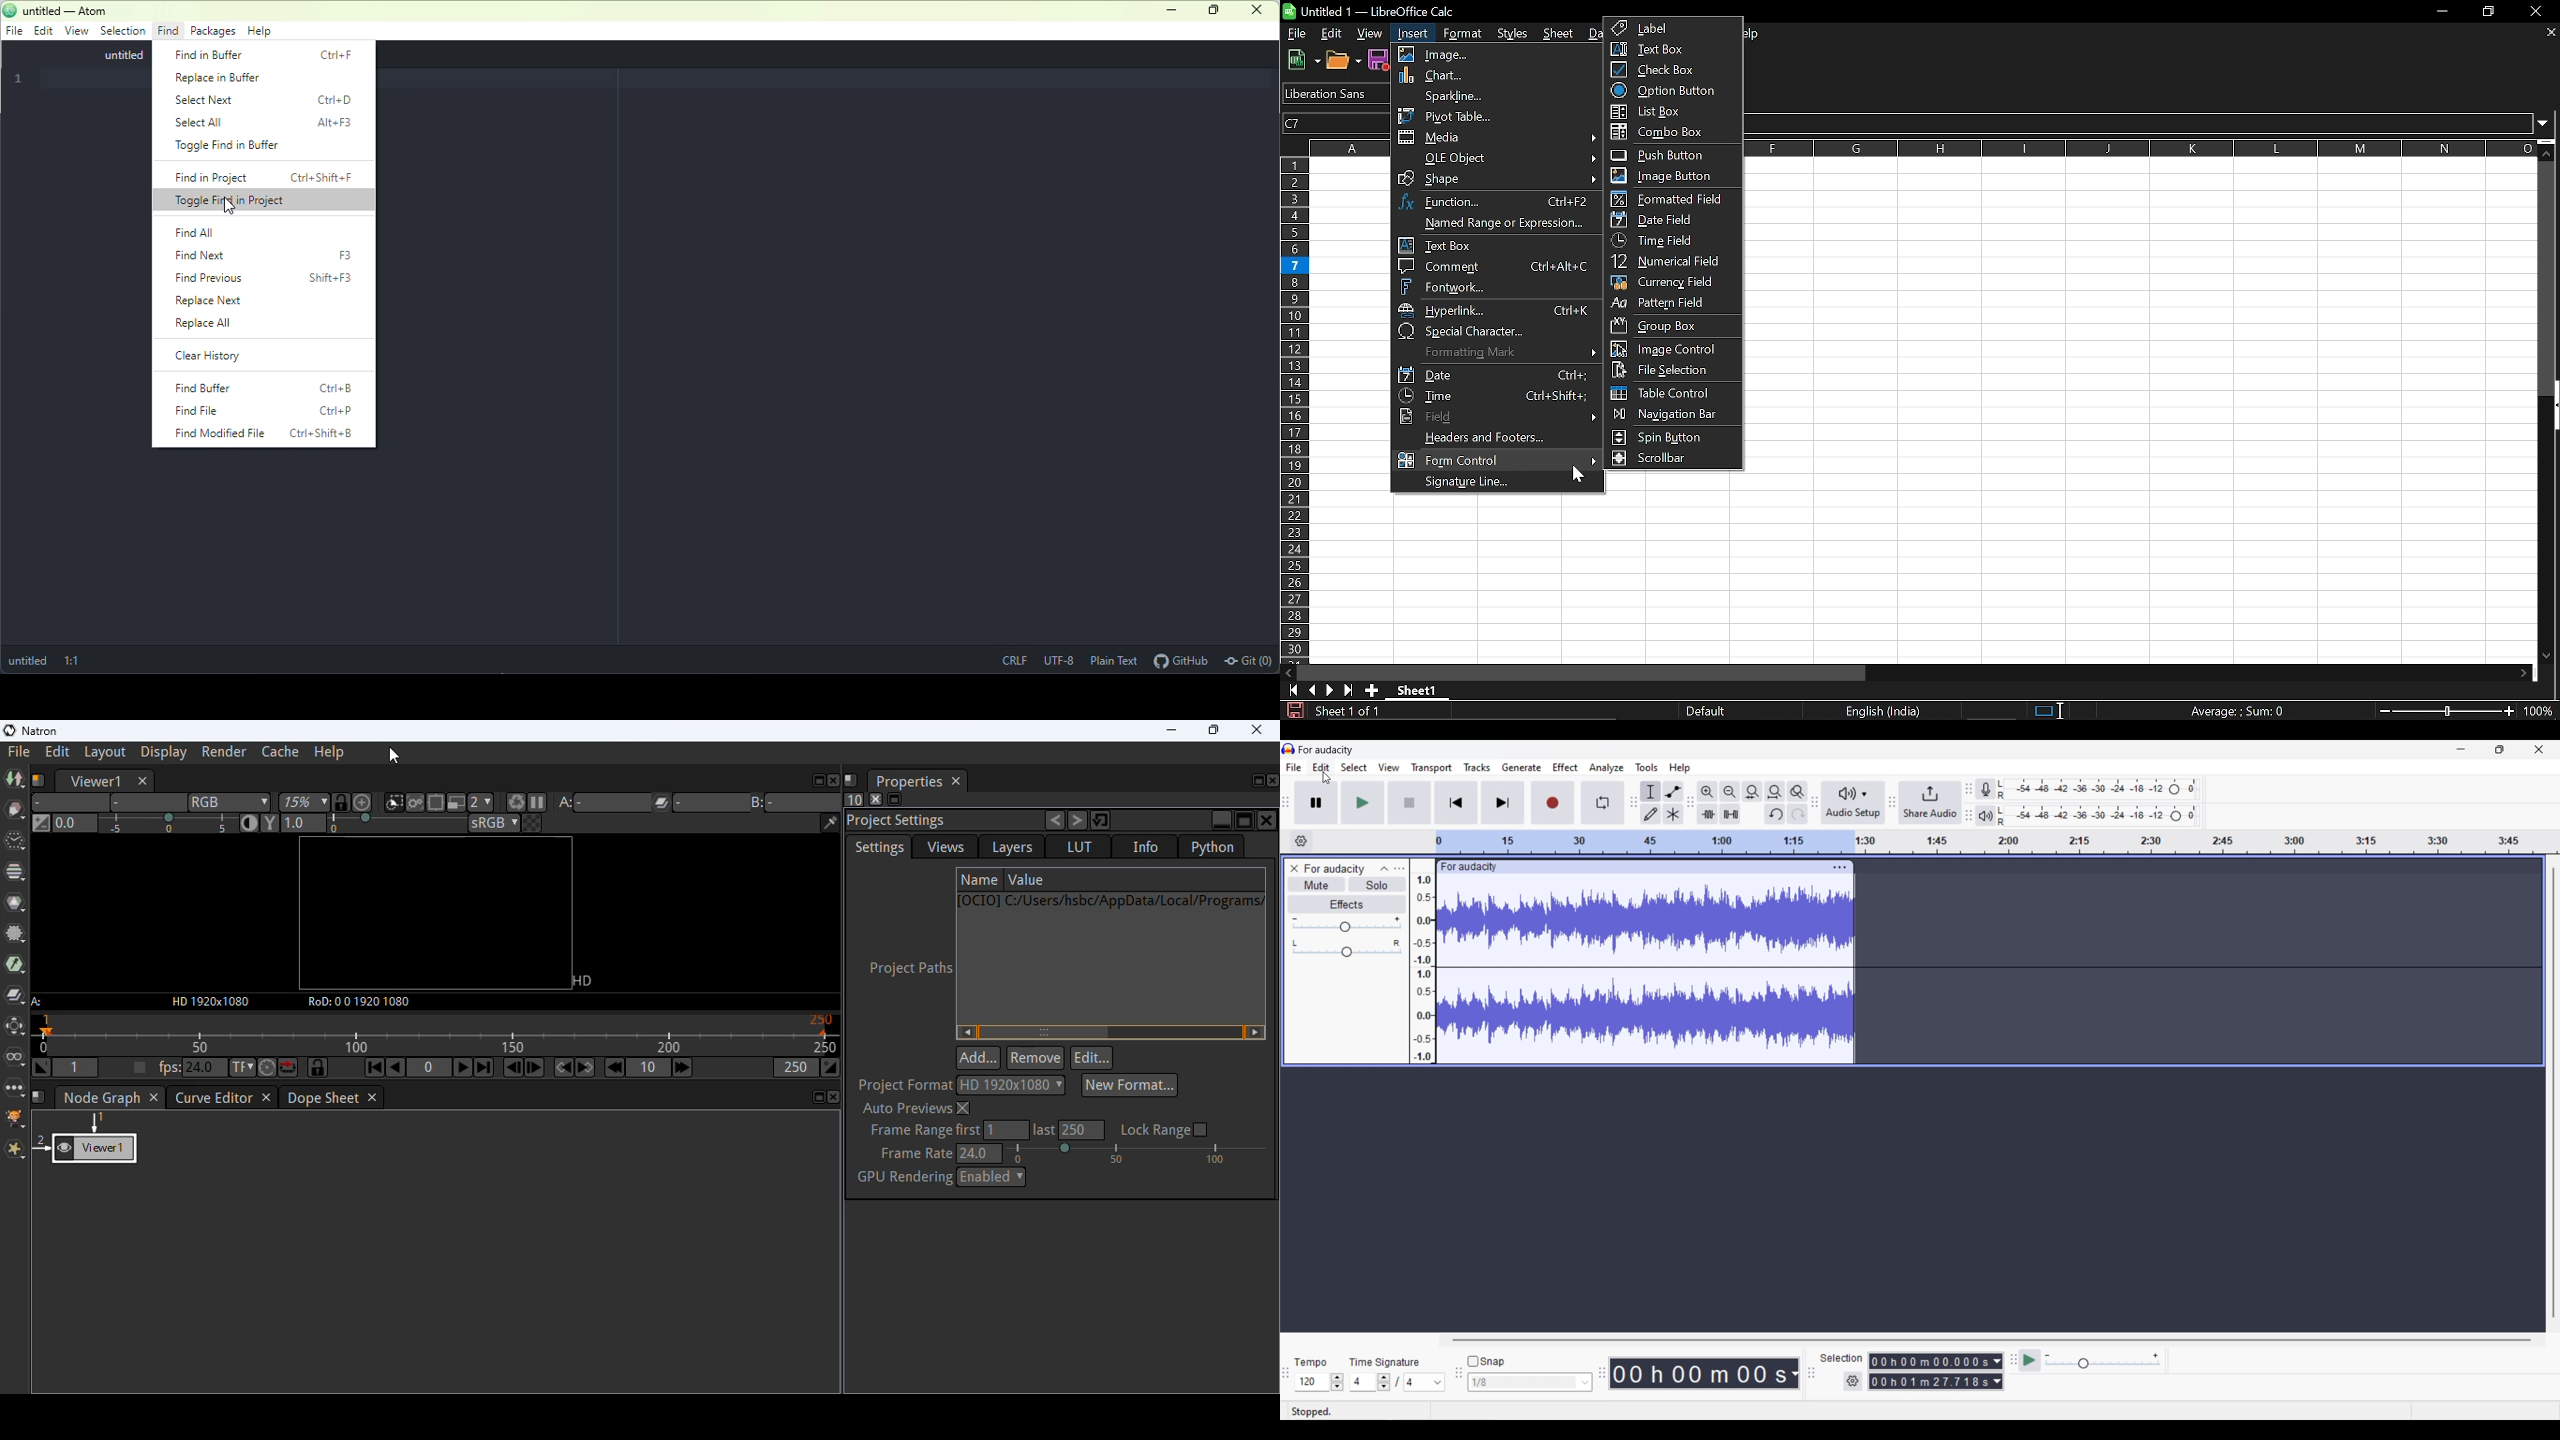 This screenshot has height=1456, width=2576. What do you see at coordinates (1492, 115) in the screenshot?
I see `Pivot table` at bounding box center [1492, 115].